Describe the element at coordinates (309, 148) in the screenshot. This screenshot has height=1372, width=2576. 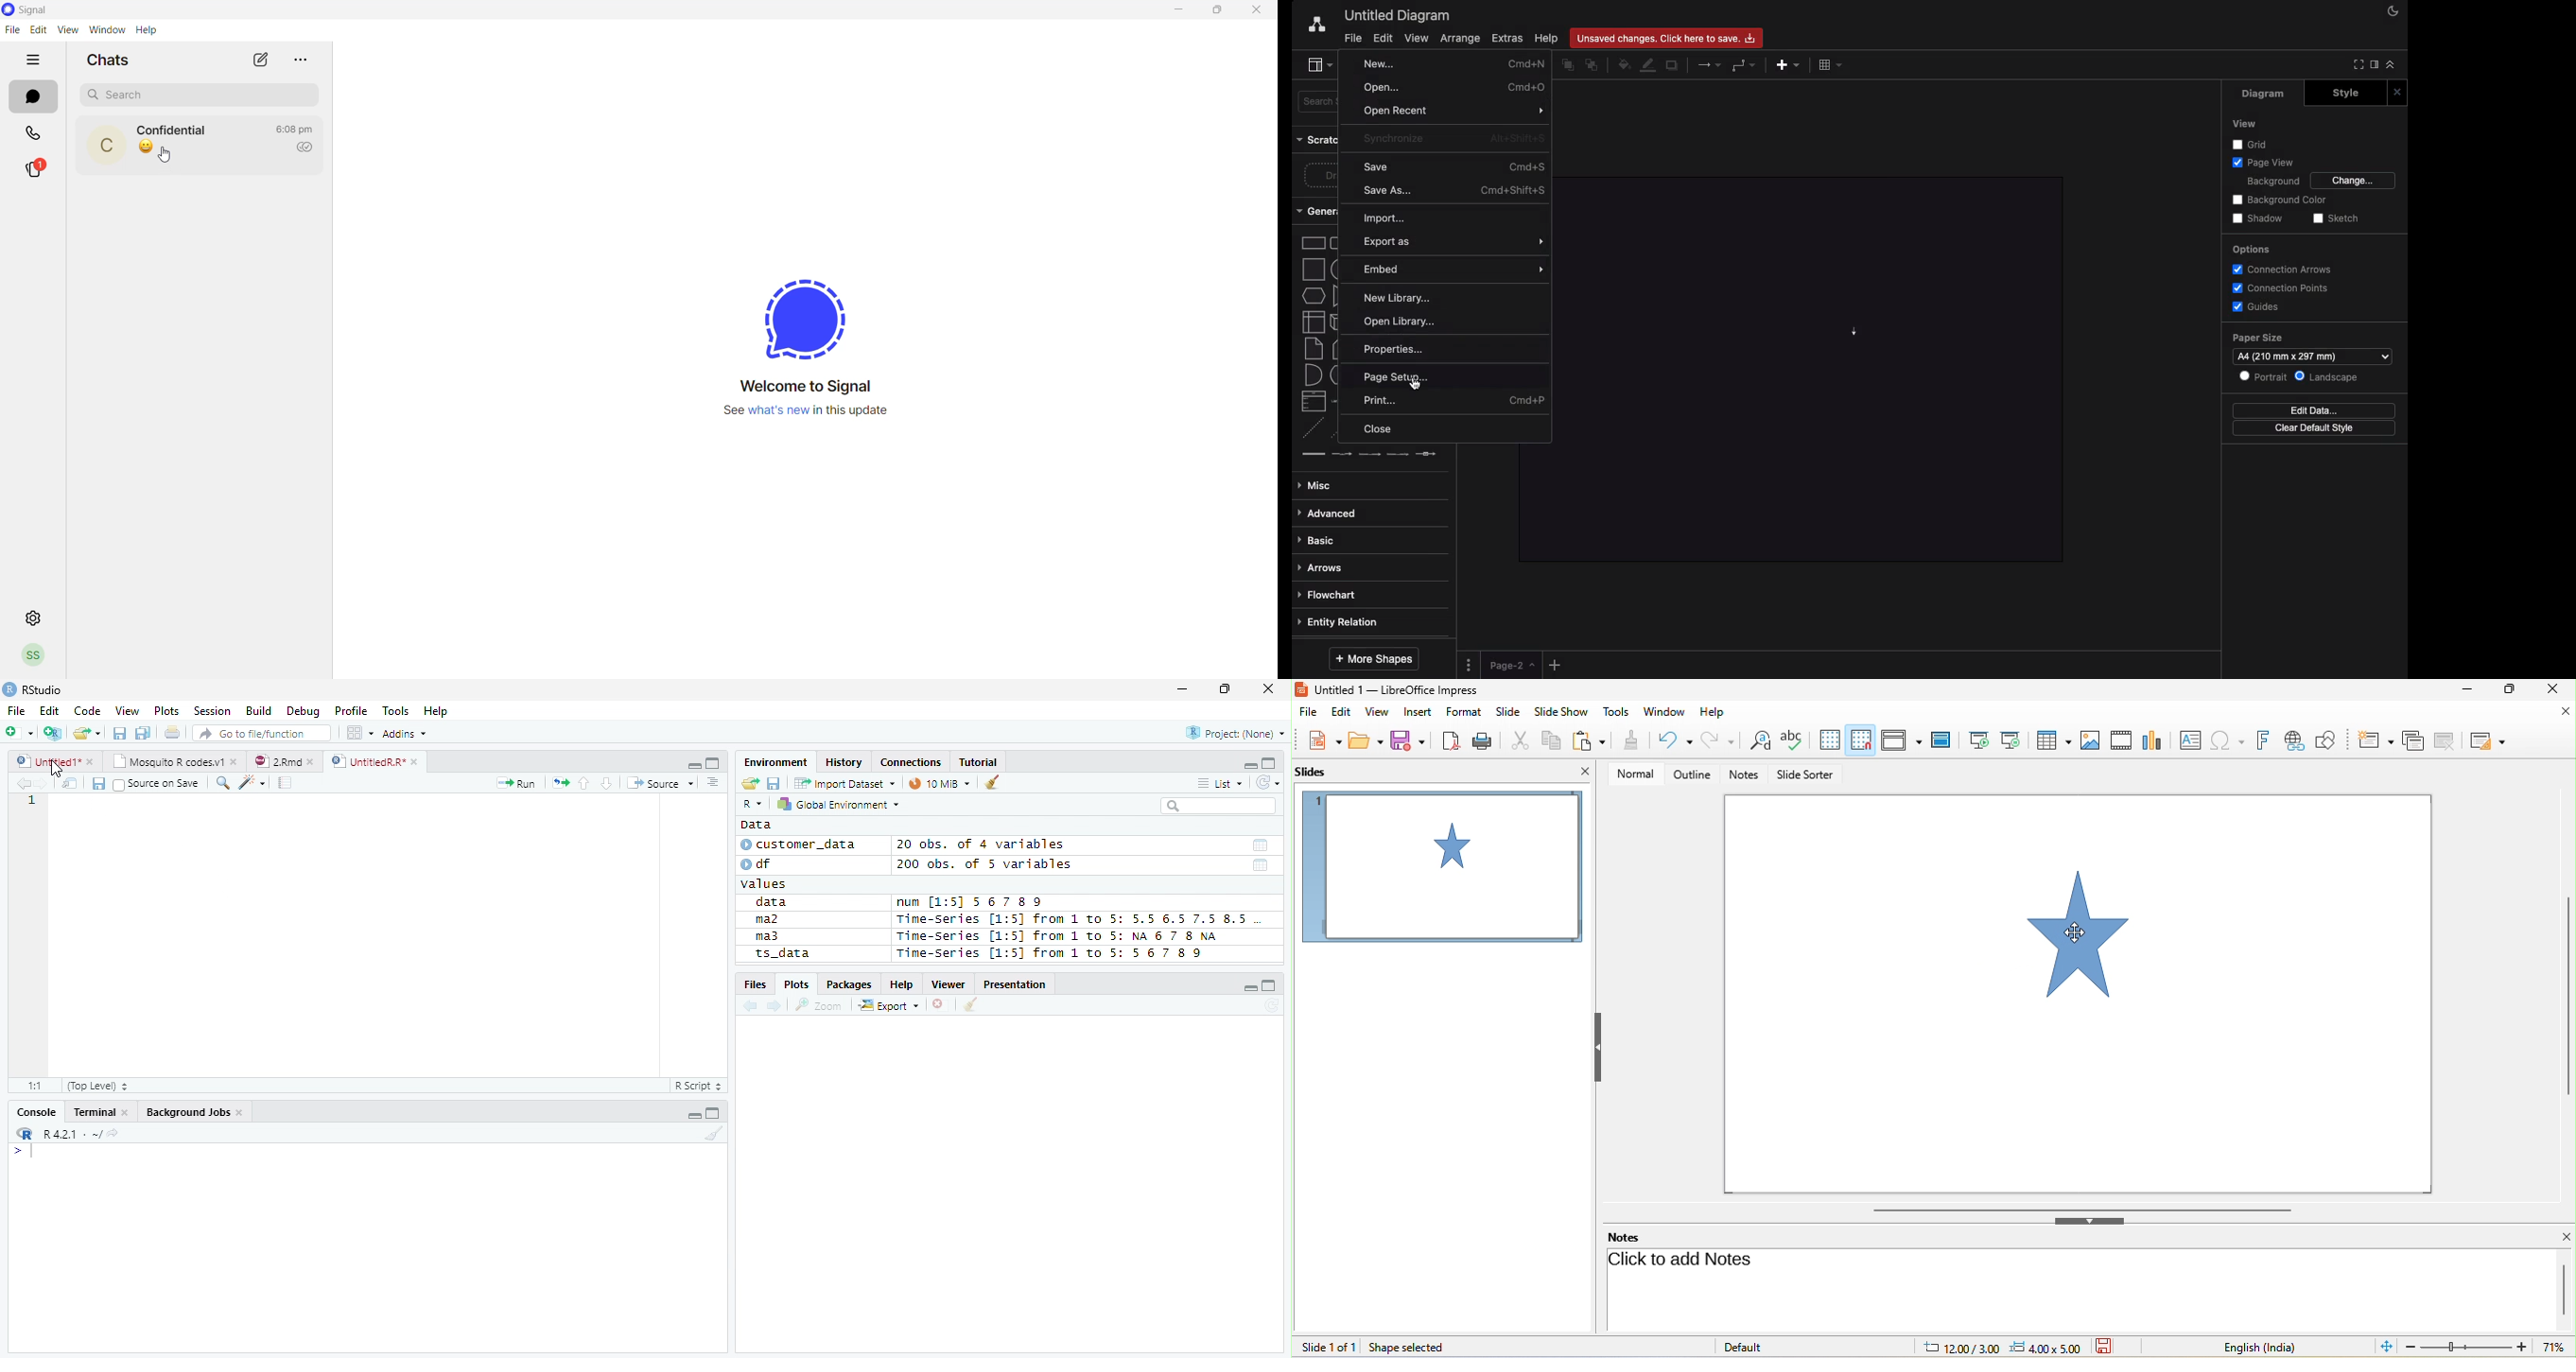
I see `read recipient` at that location.